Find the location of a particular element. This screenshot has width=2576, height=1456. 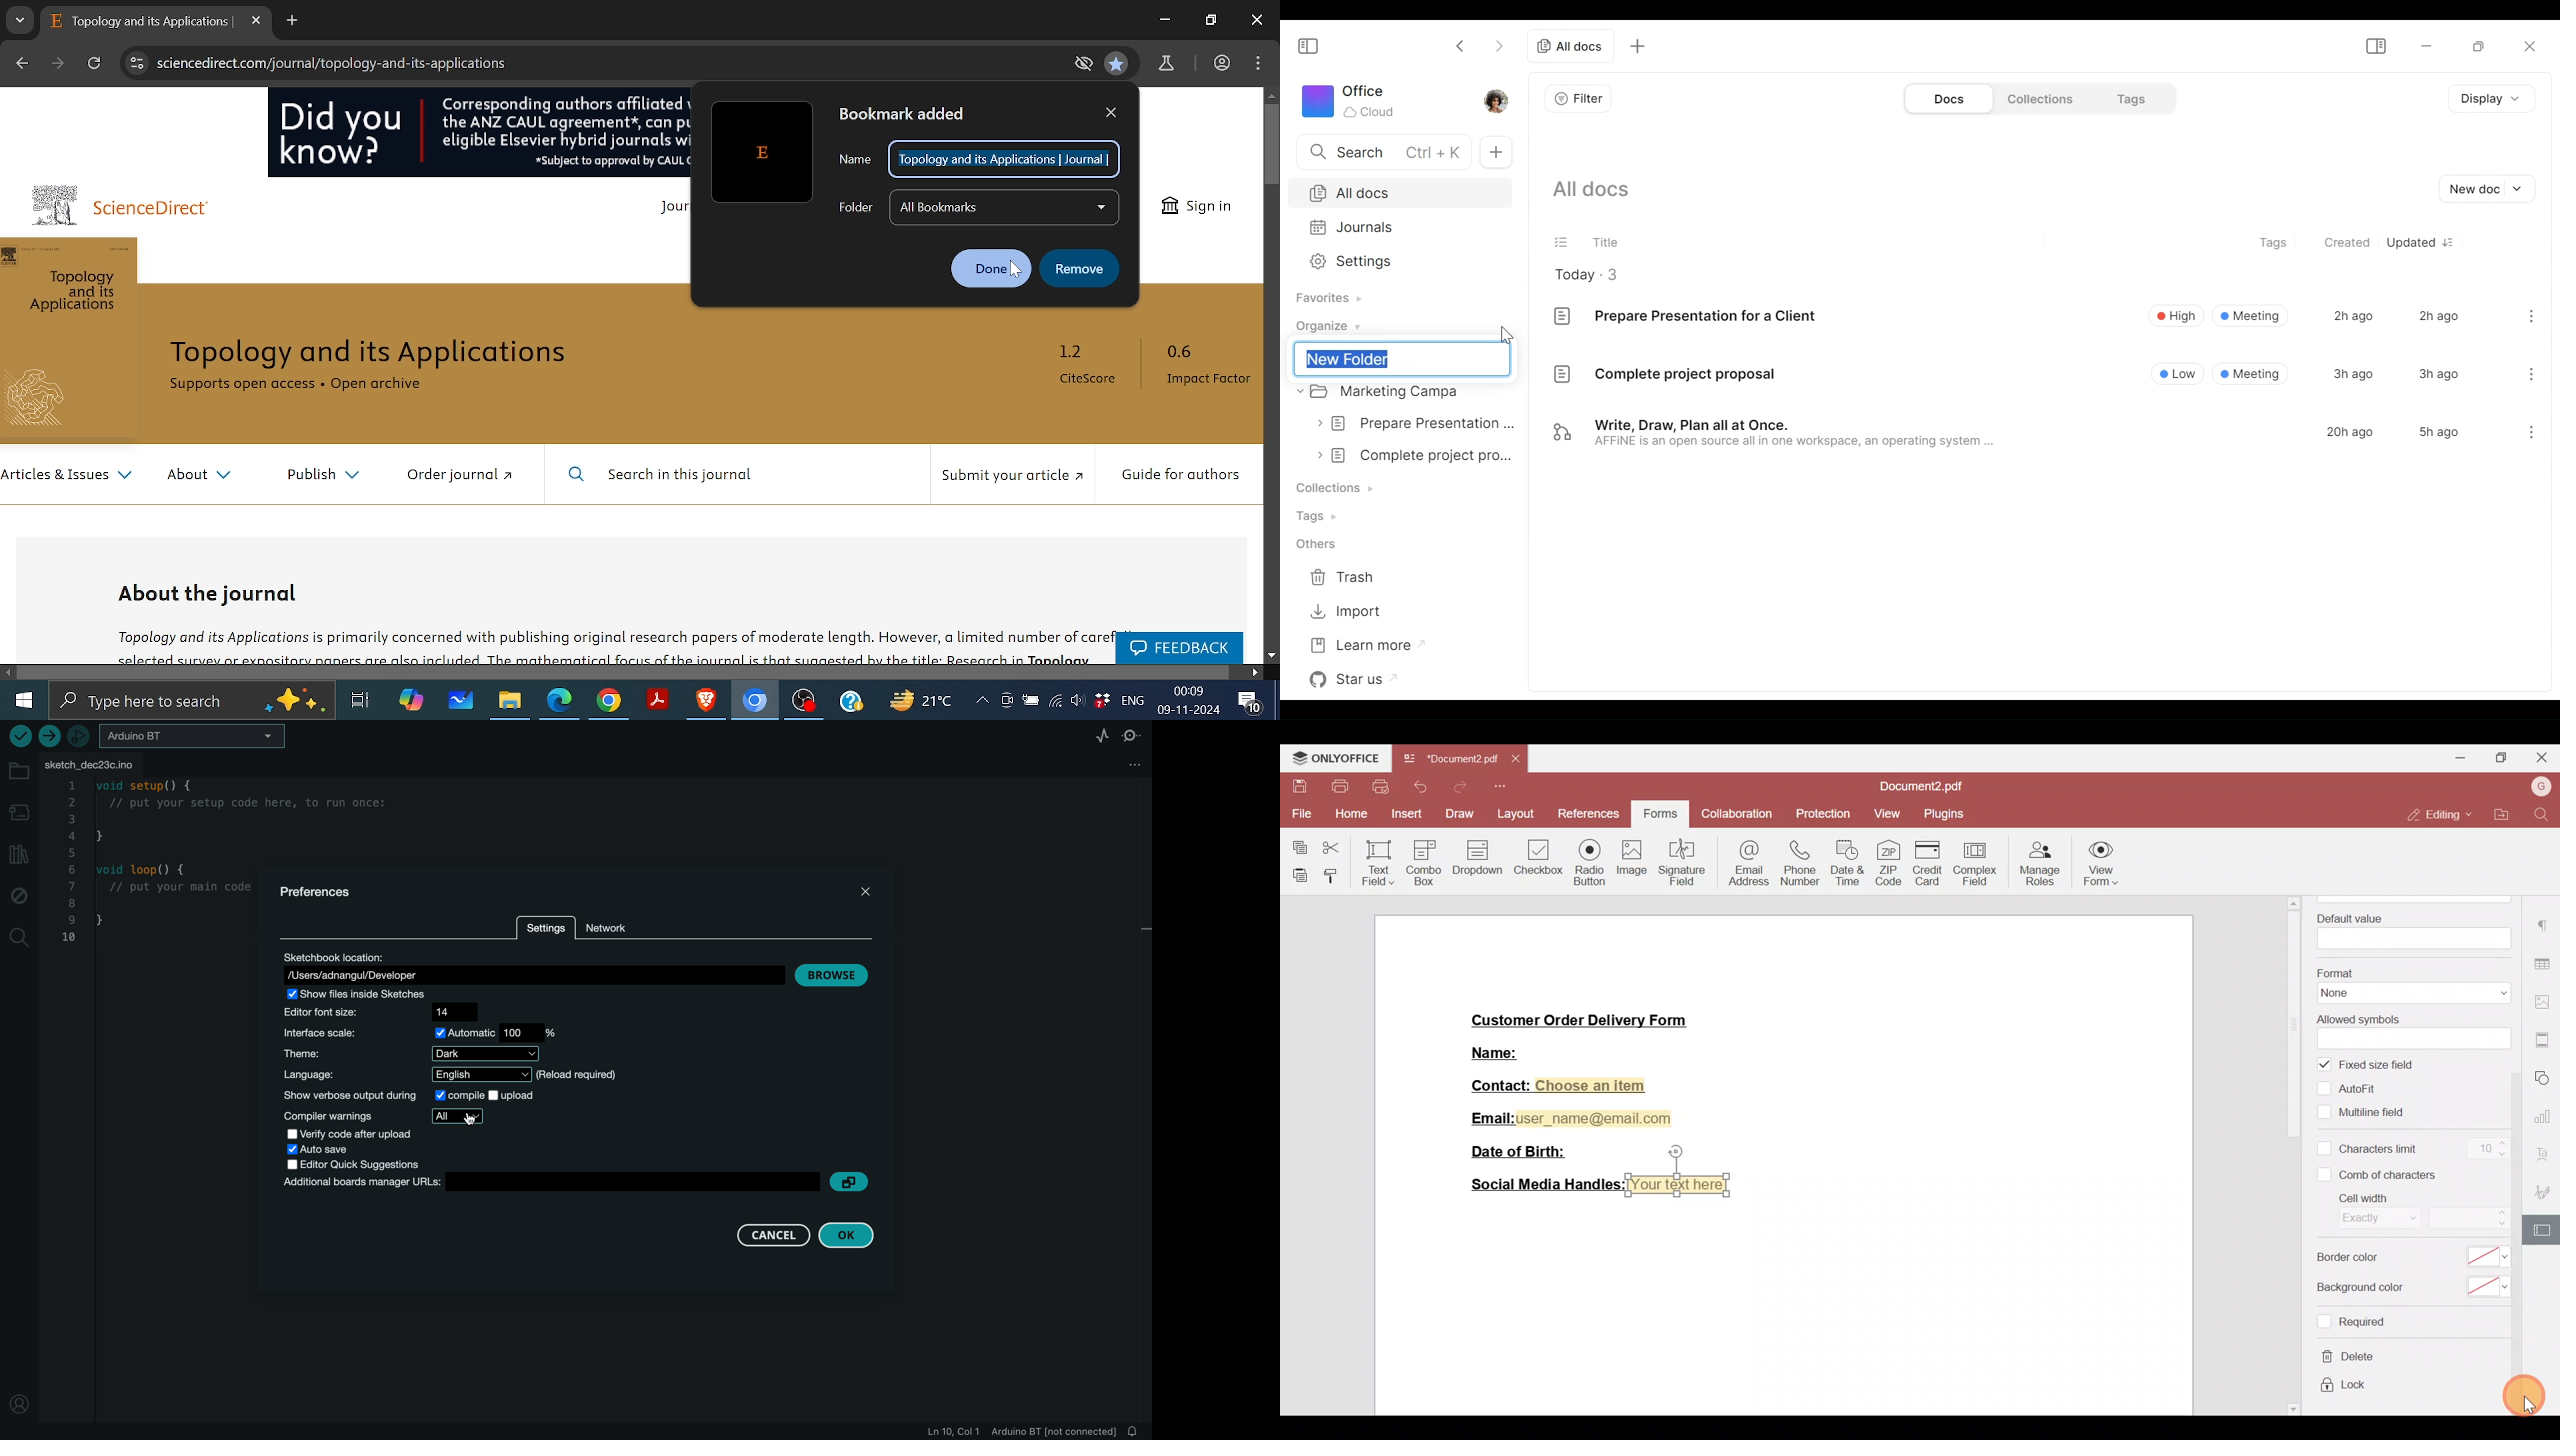

Type here to search is located at coordinates (192, 702).